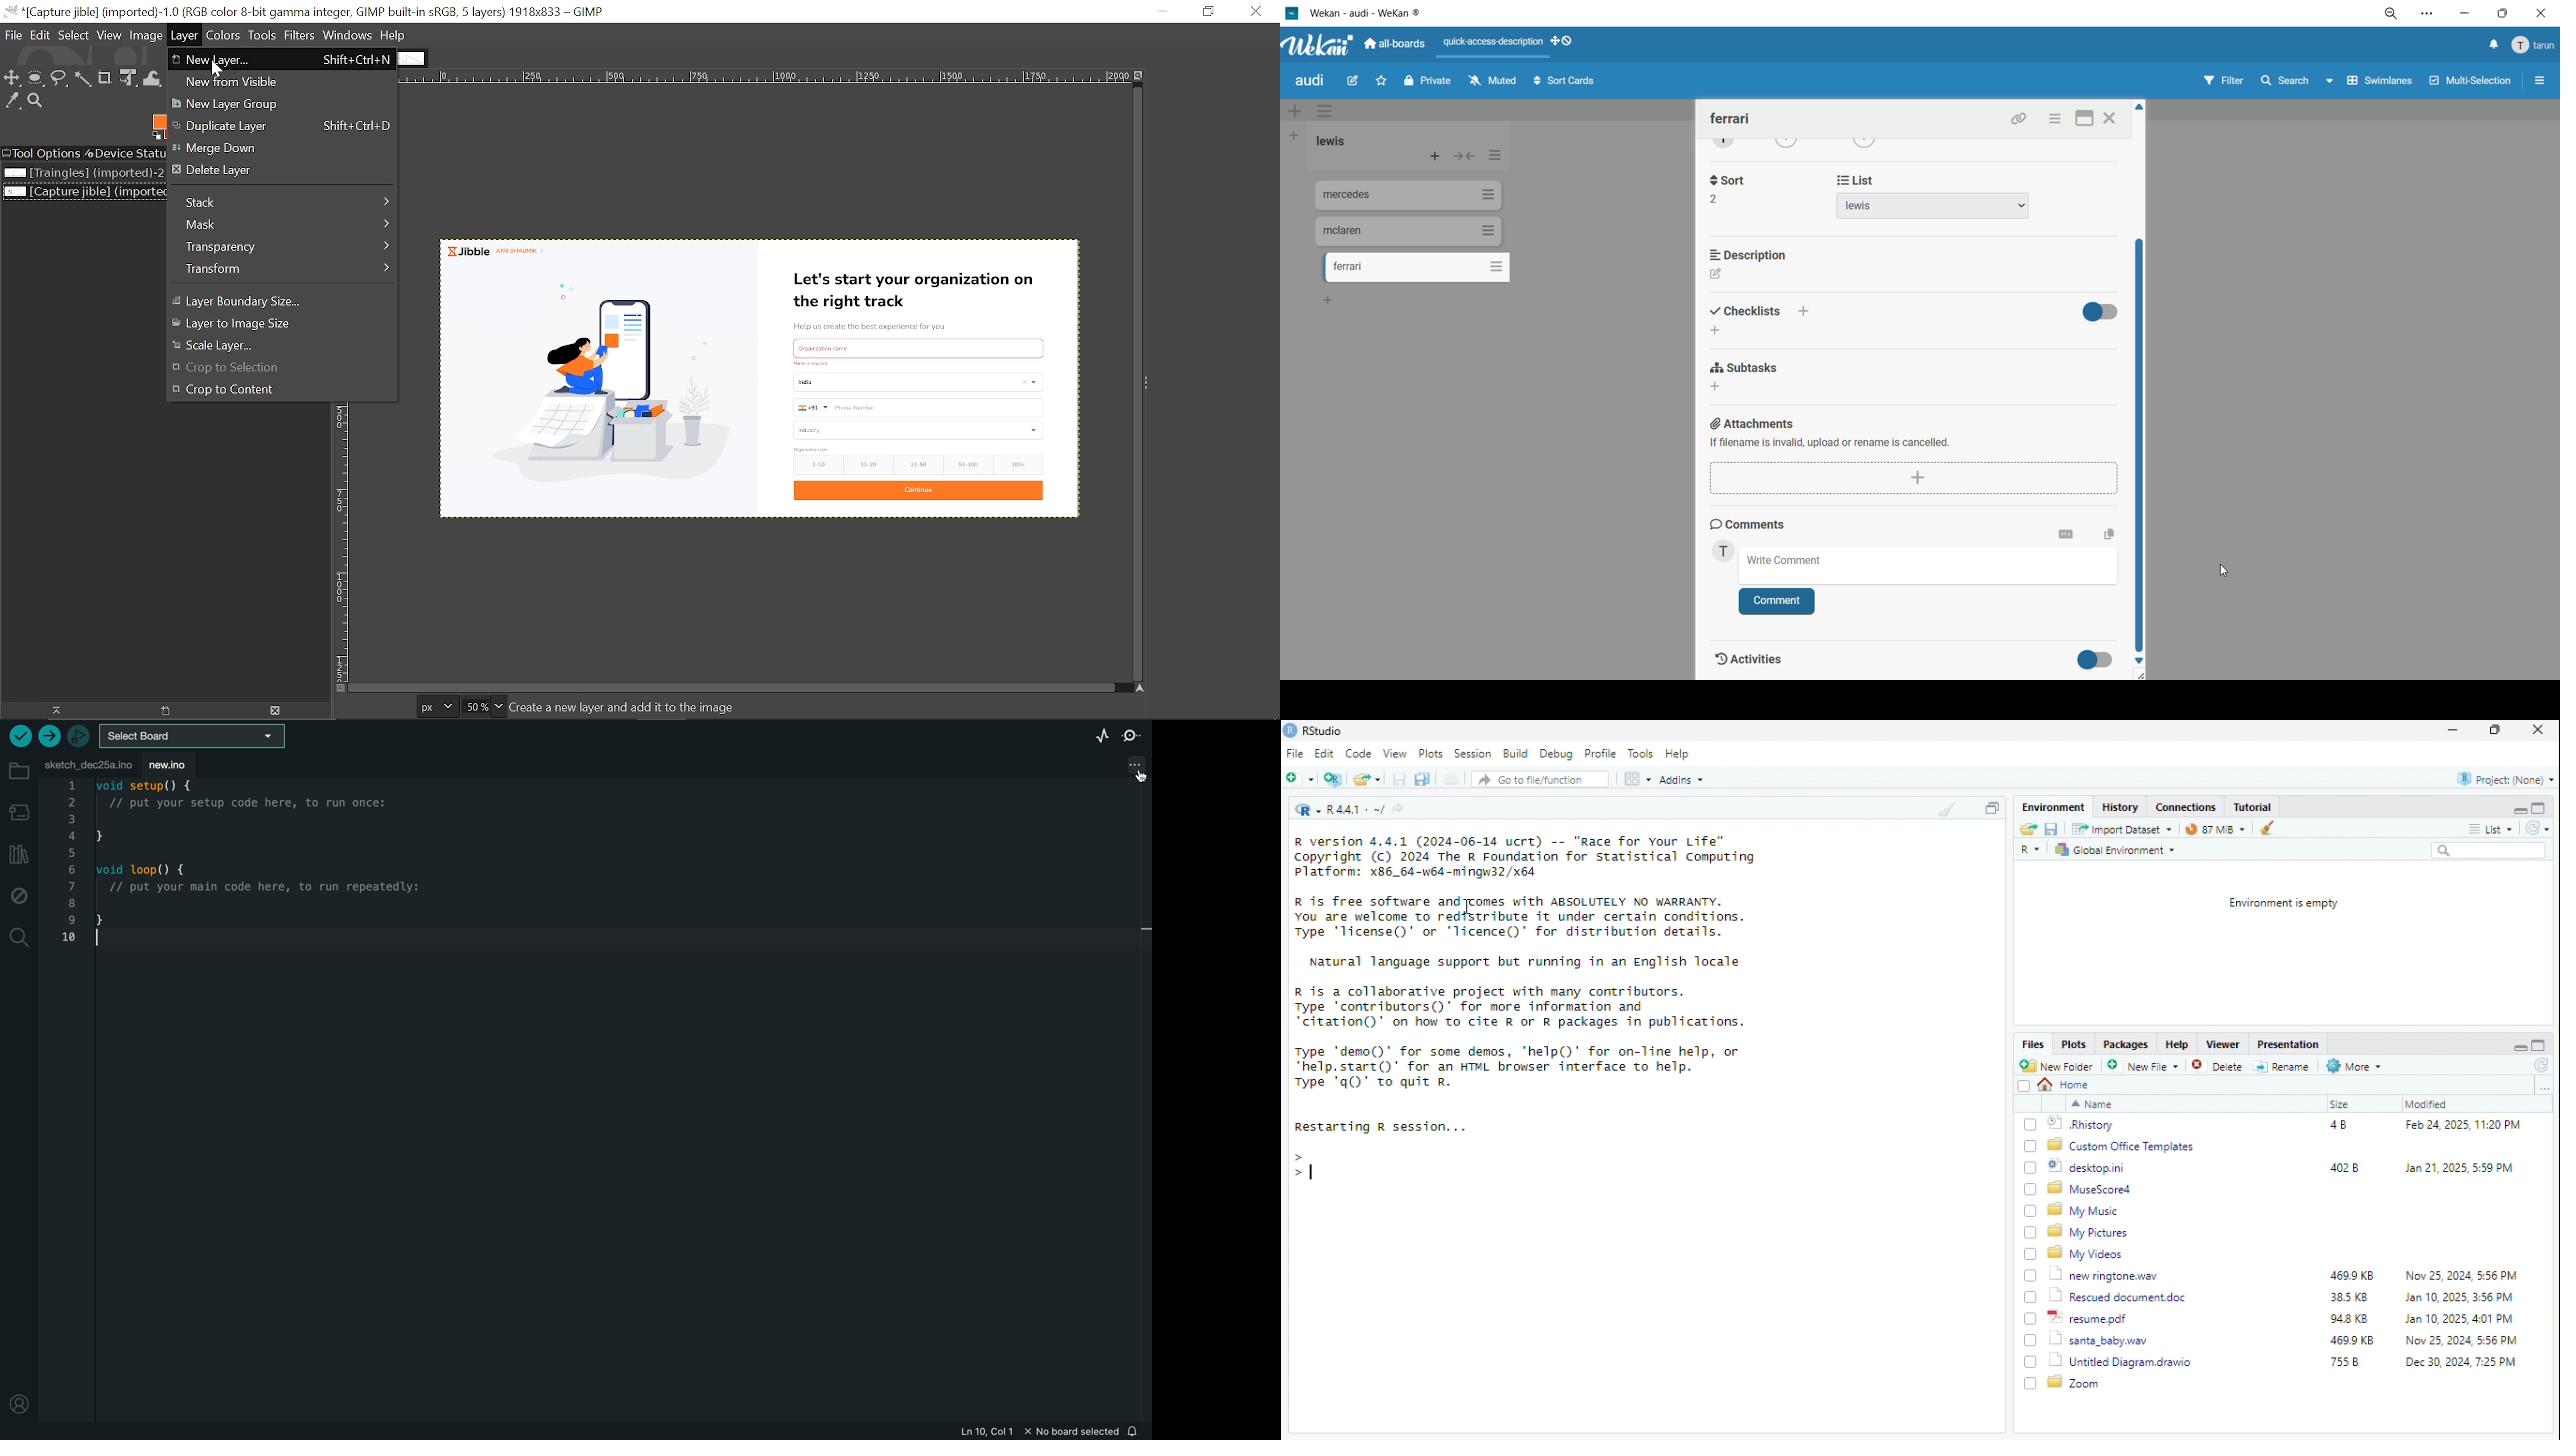  Describe the element at coordinates (1296, 1172) in the screenshot. I see `arrow` at that location.